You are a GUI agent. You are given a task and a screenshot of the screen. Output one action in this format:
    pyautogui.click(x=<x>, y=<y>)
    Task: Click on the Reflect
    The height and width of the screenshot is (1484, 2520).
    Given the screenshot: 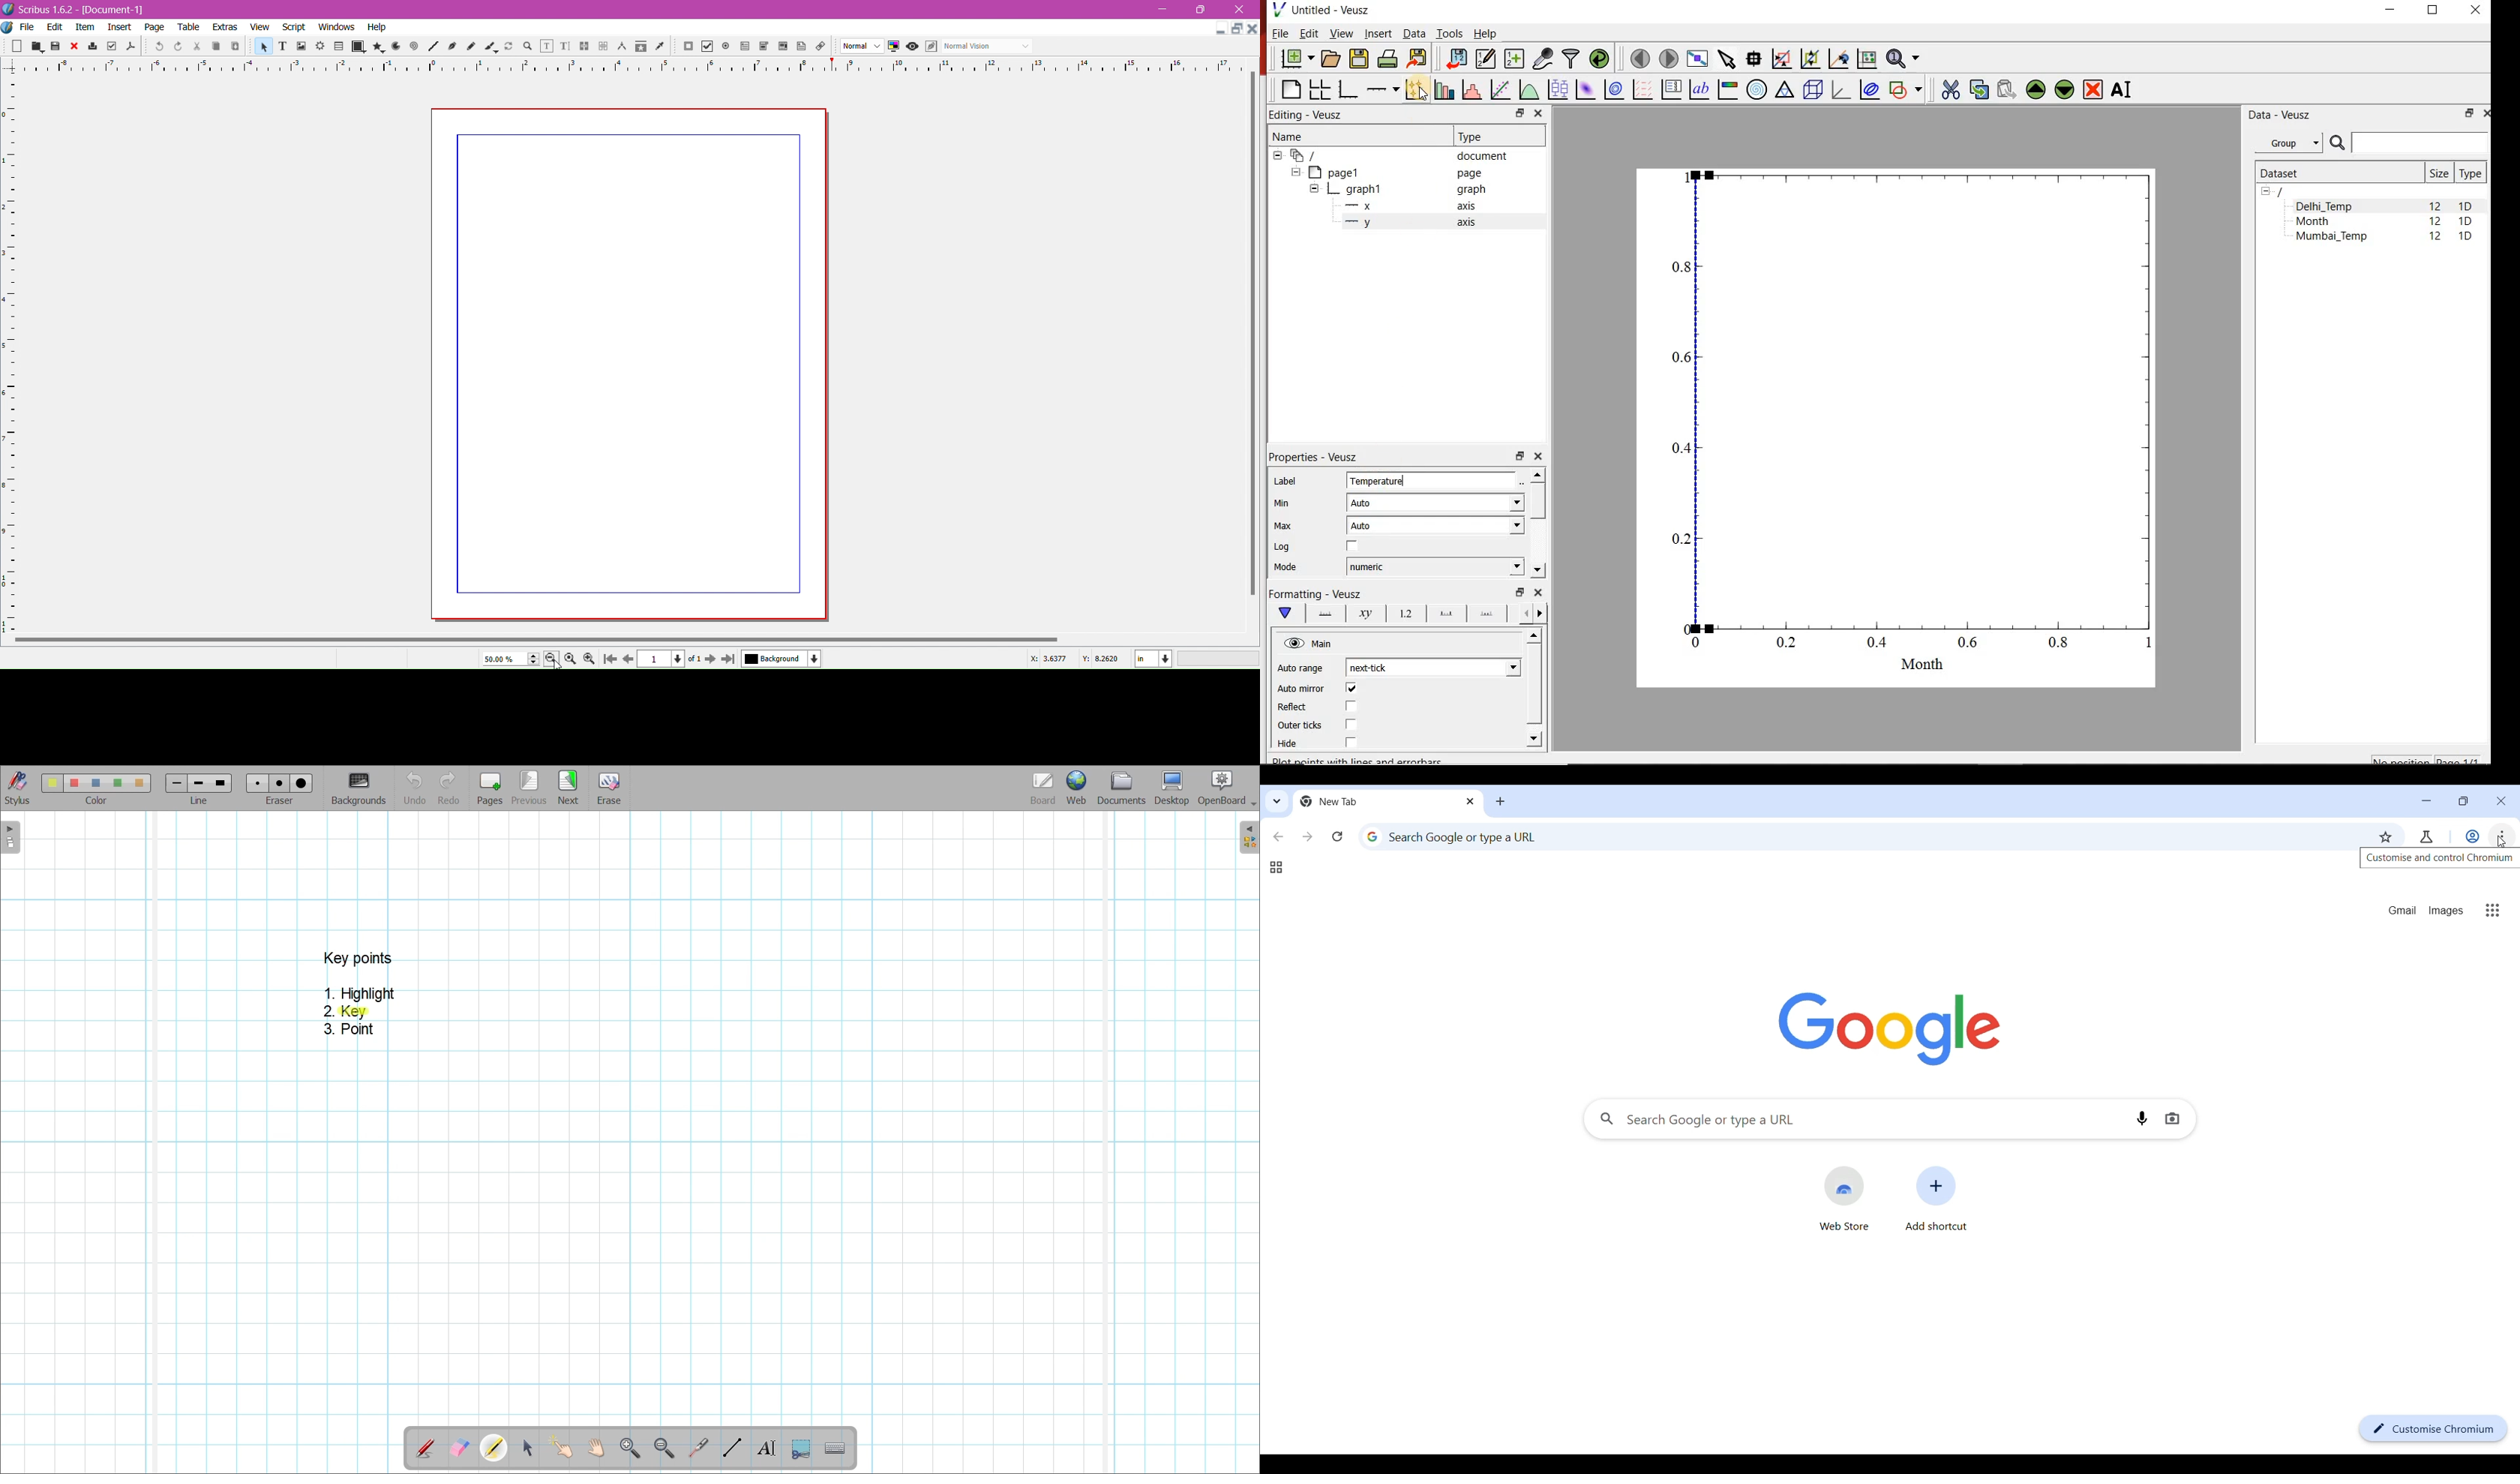 What is the action you would take?
    pyautogui.click(x=1294, y=707)
    